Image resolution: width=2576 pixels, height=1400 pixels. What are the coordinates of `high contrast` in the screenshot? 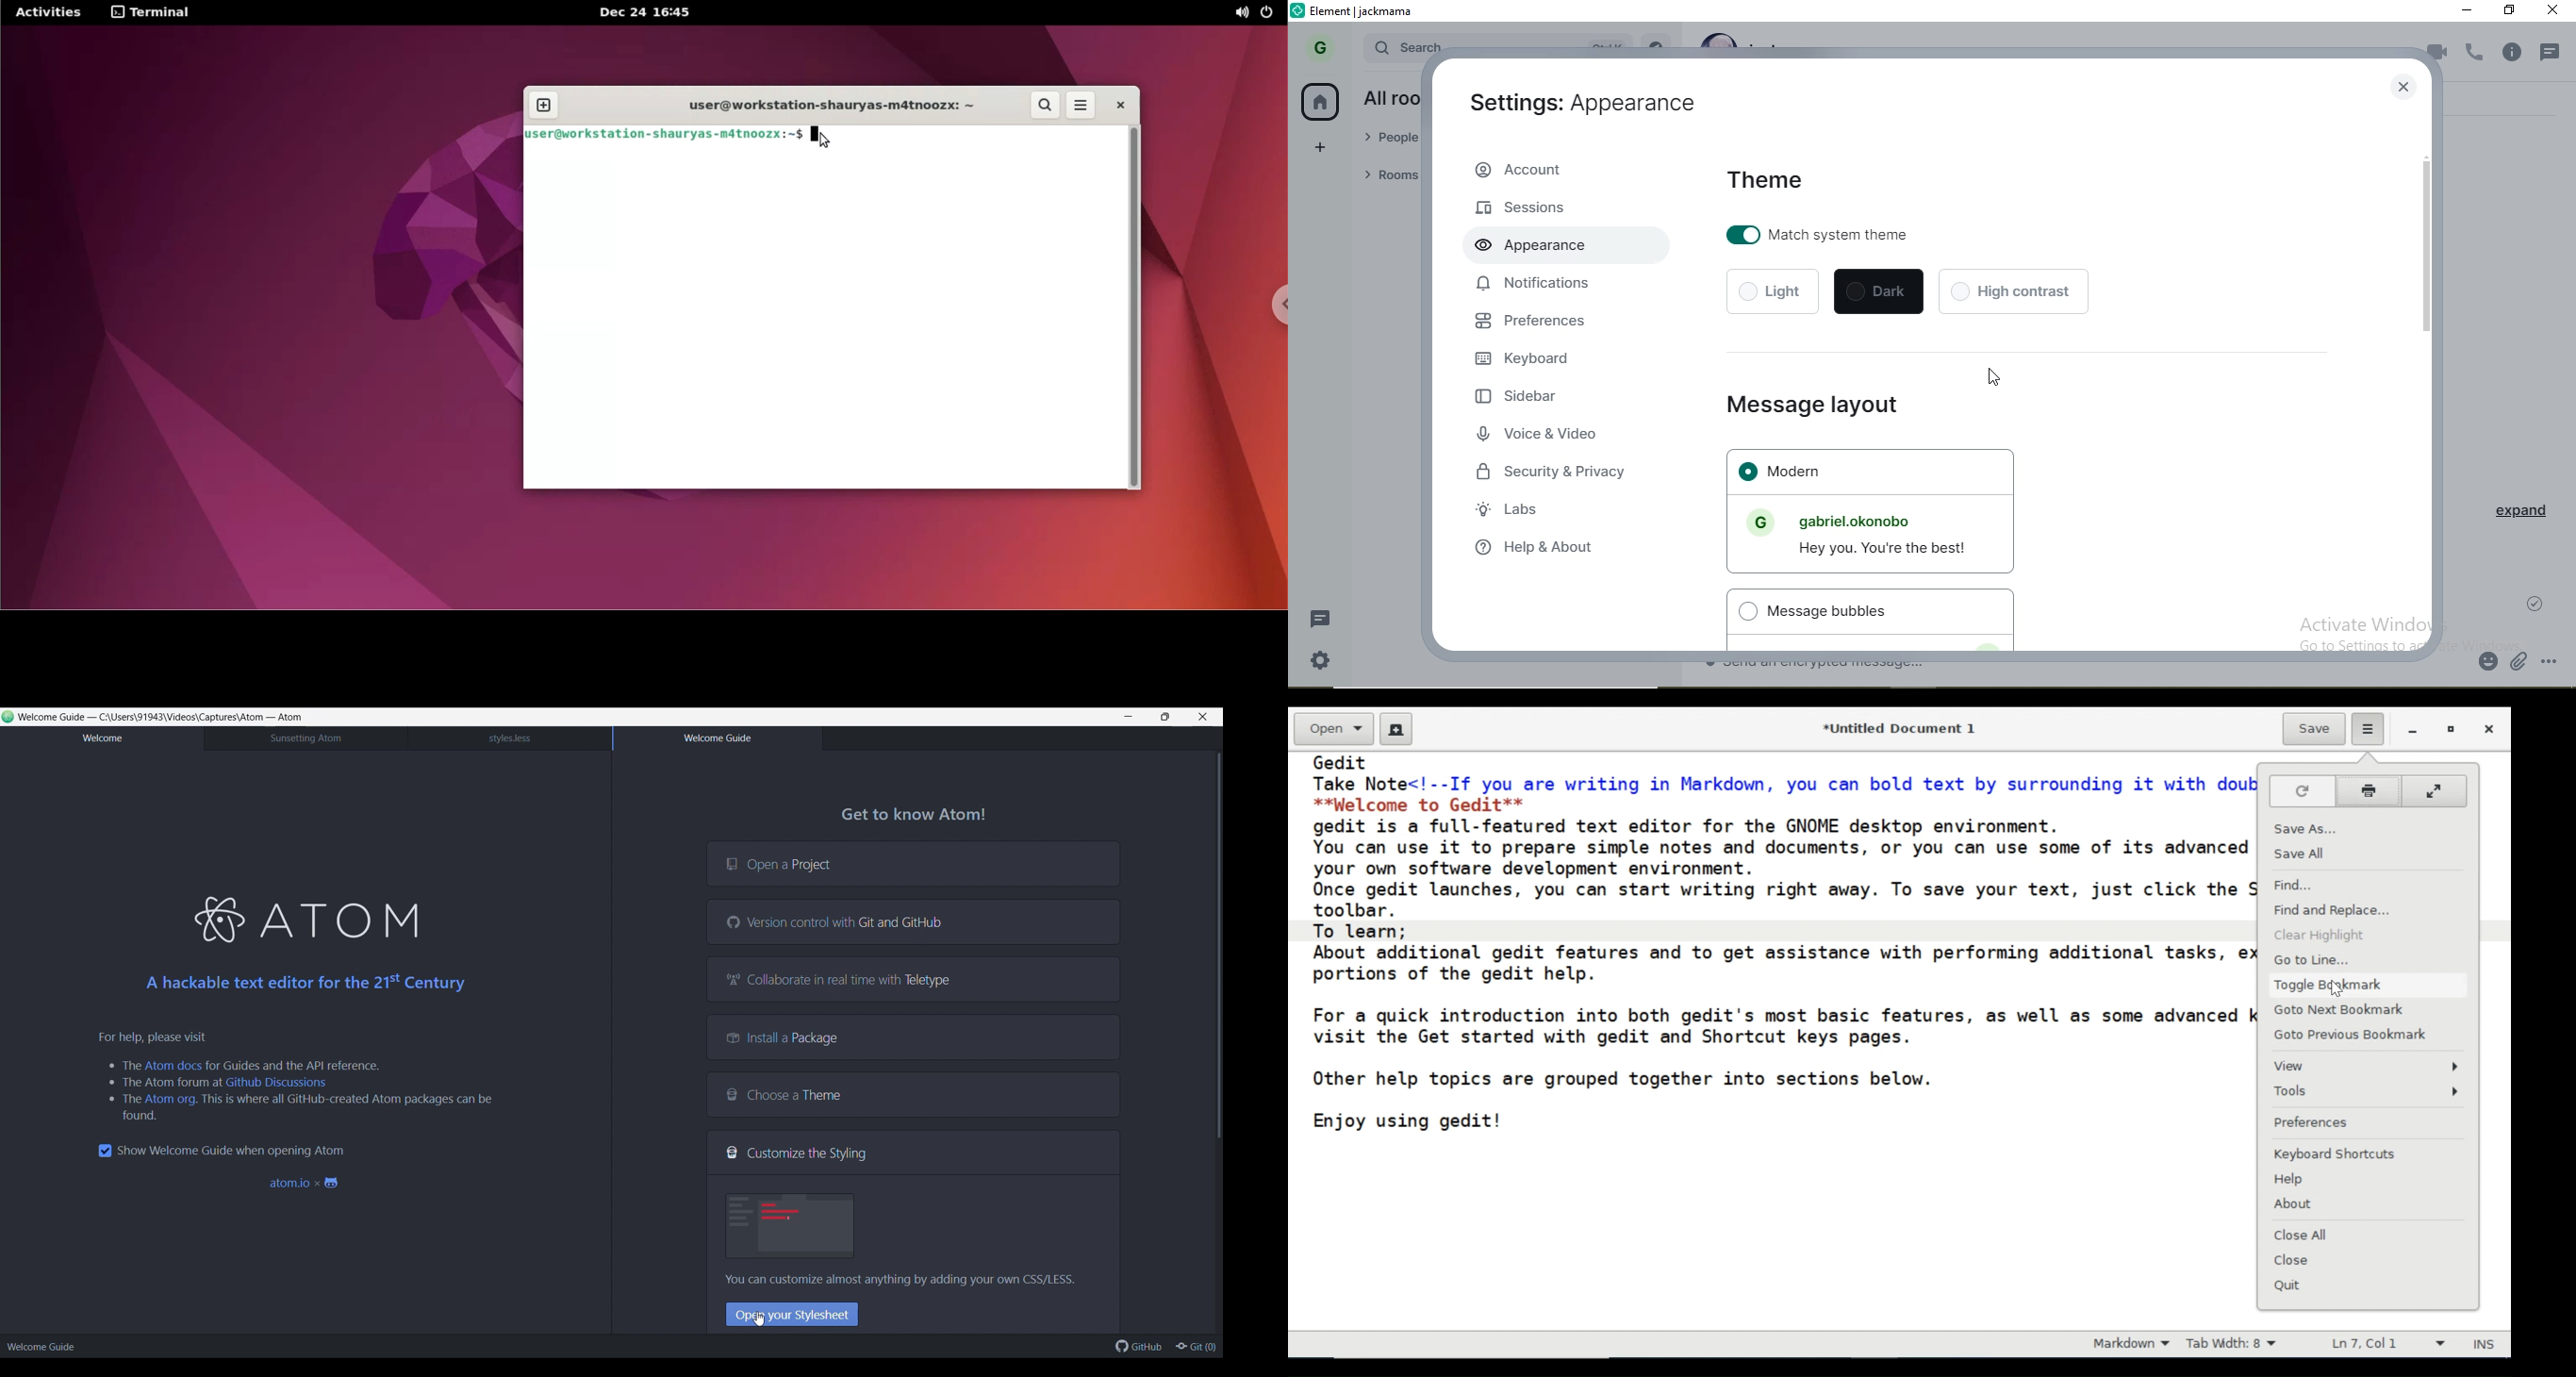 It's located at (2012, 290).